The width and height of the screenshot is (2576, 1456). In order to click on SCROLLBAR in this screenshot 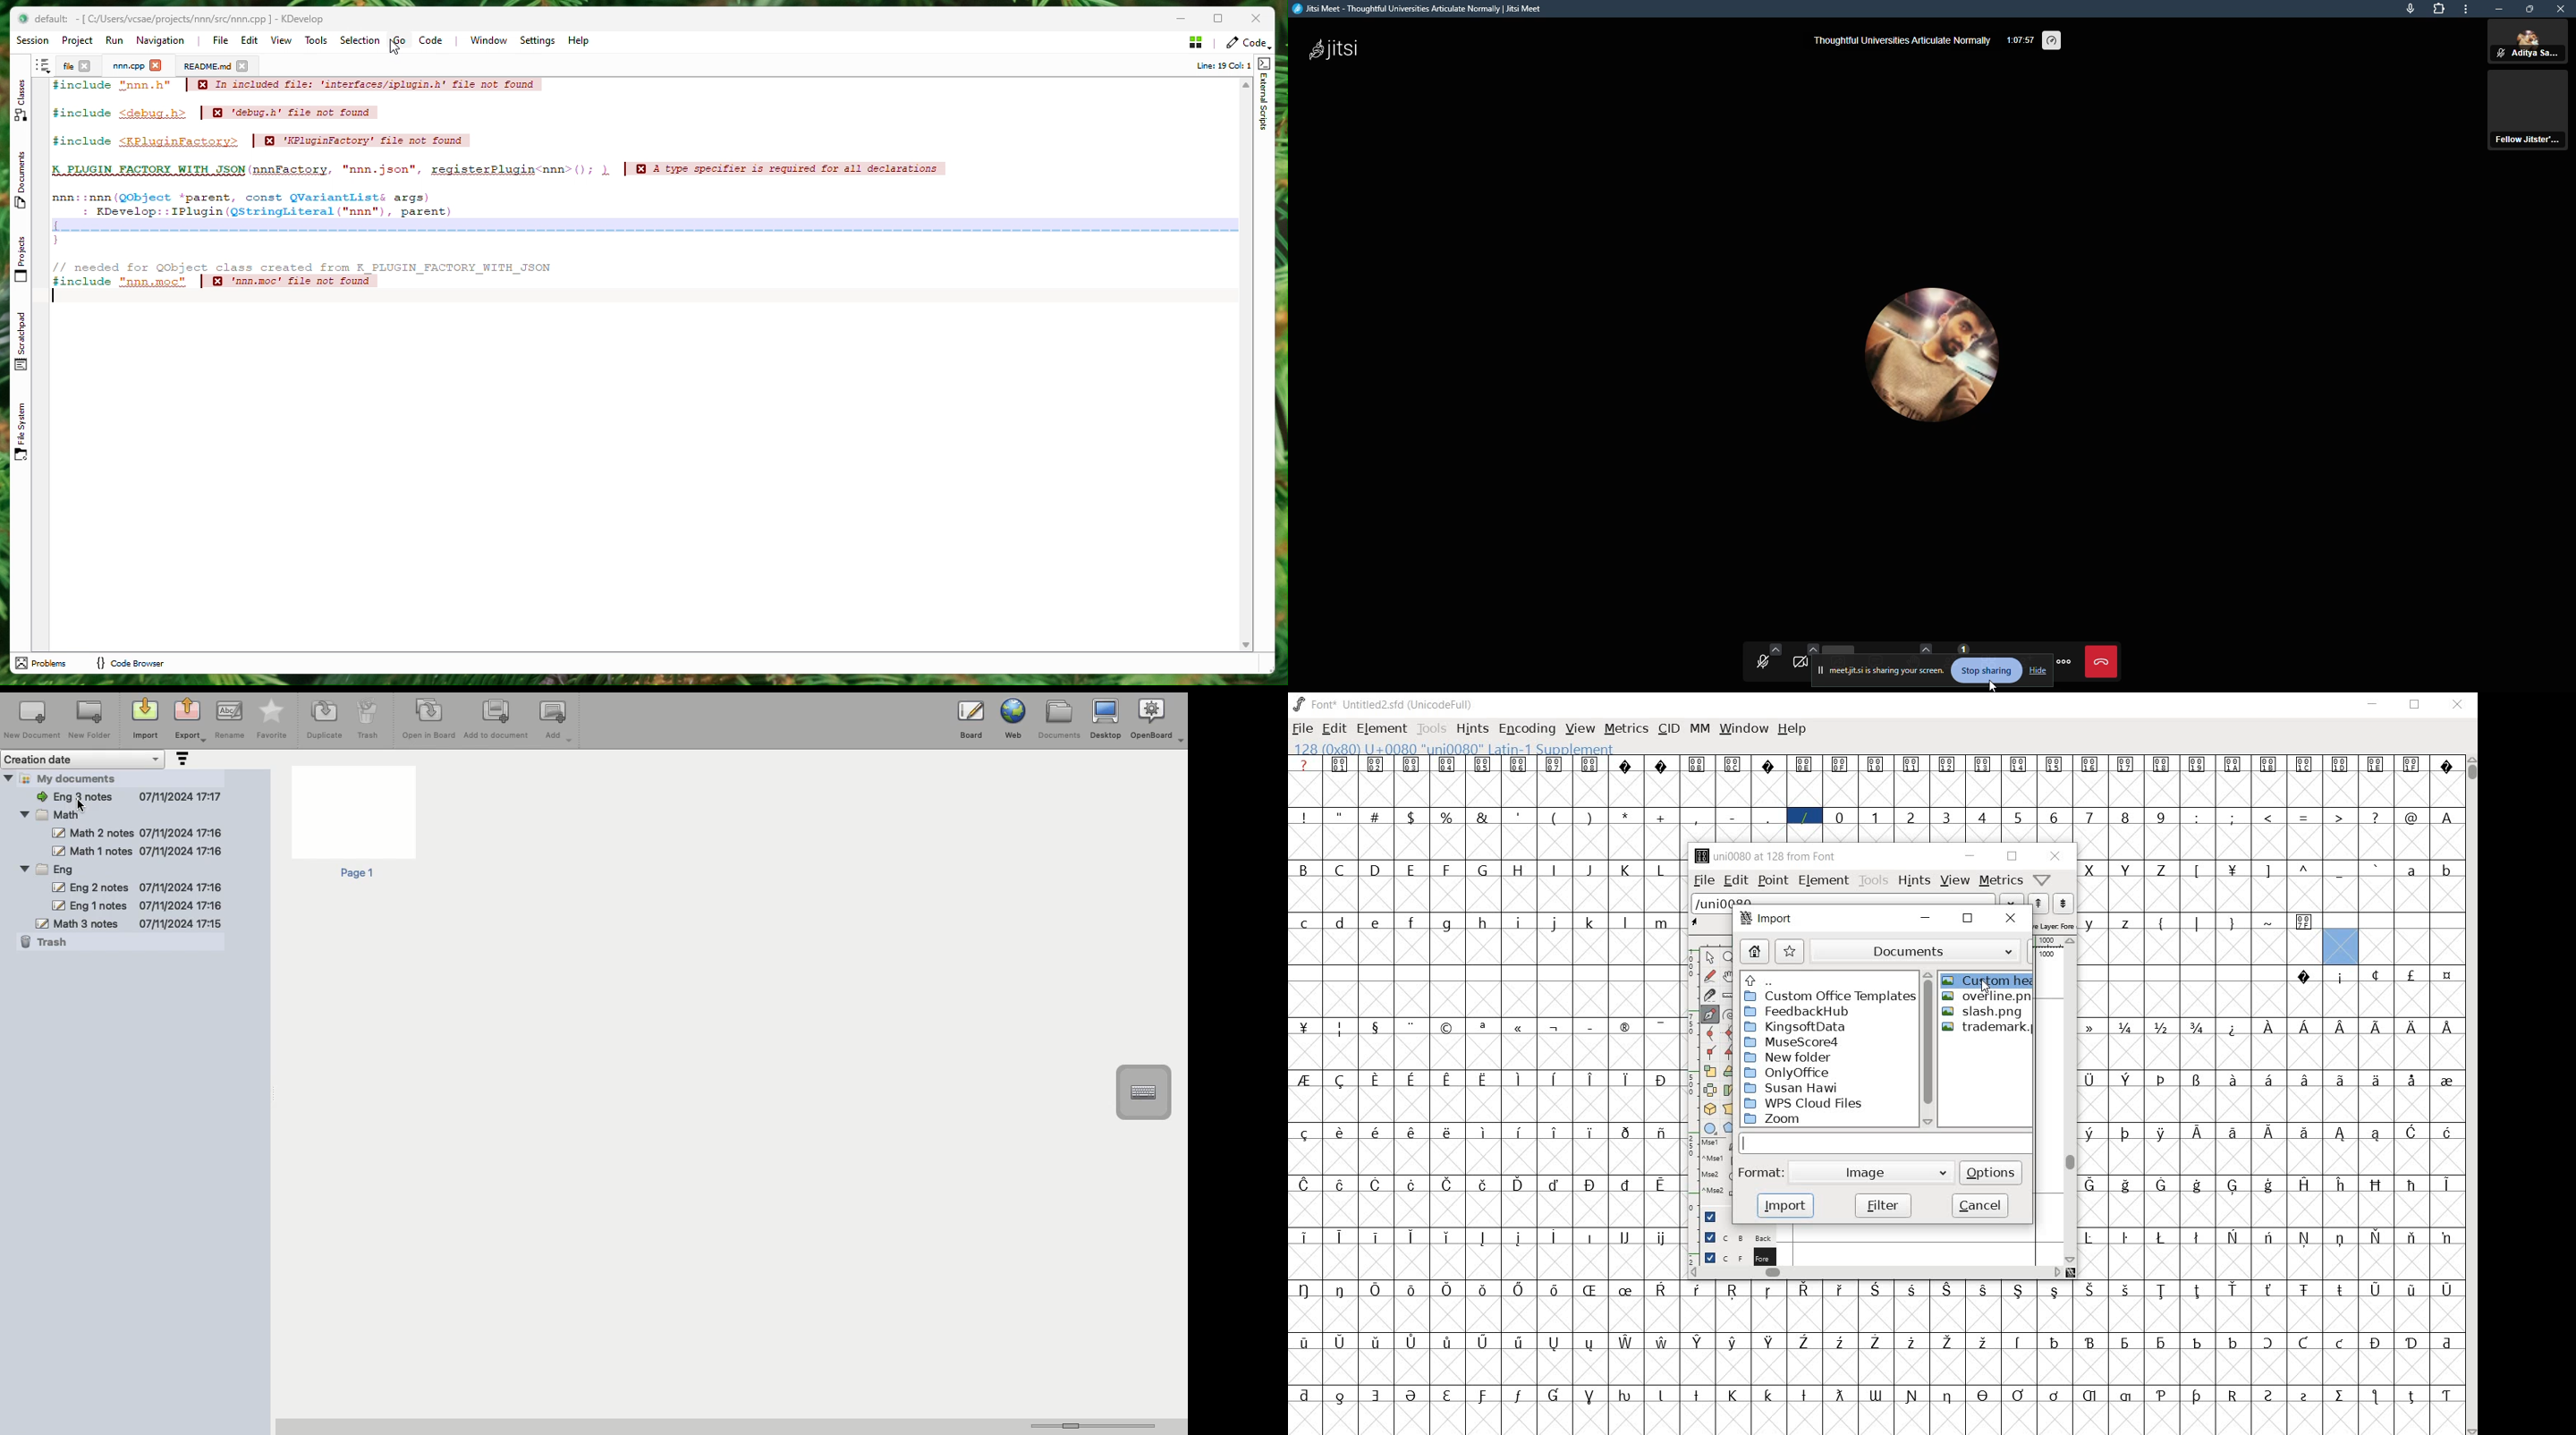, I will do `click(2471, 1096)`.